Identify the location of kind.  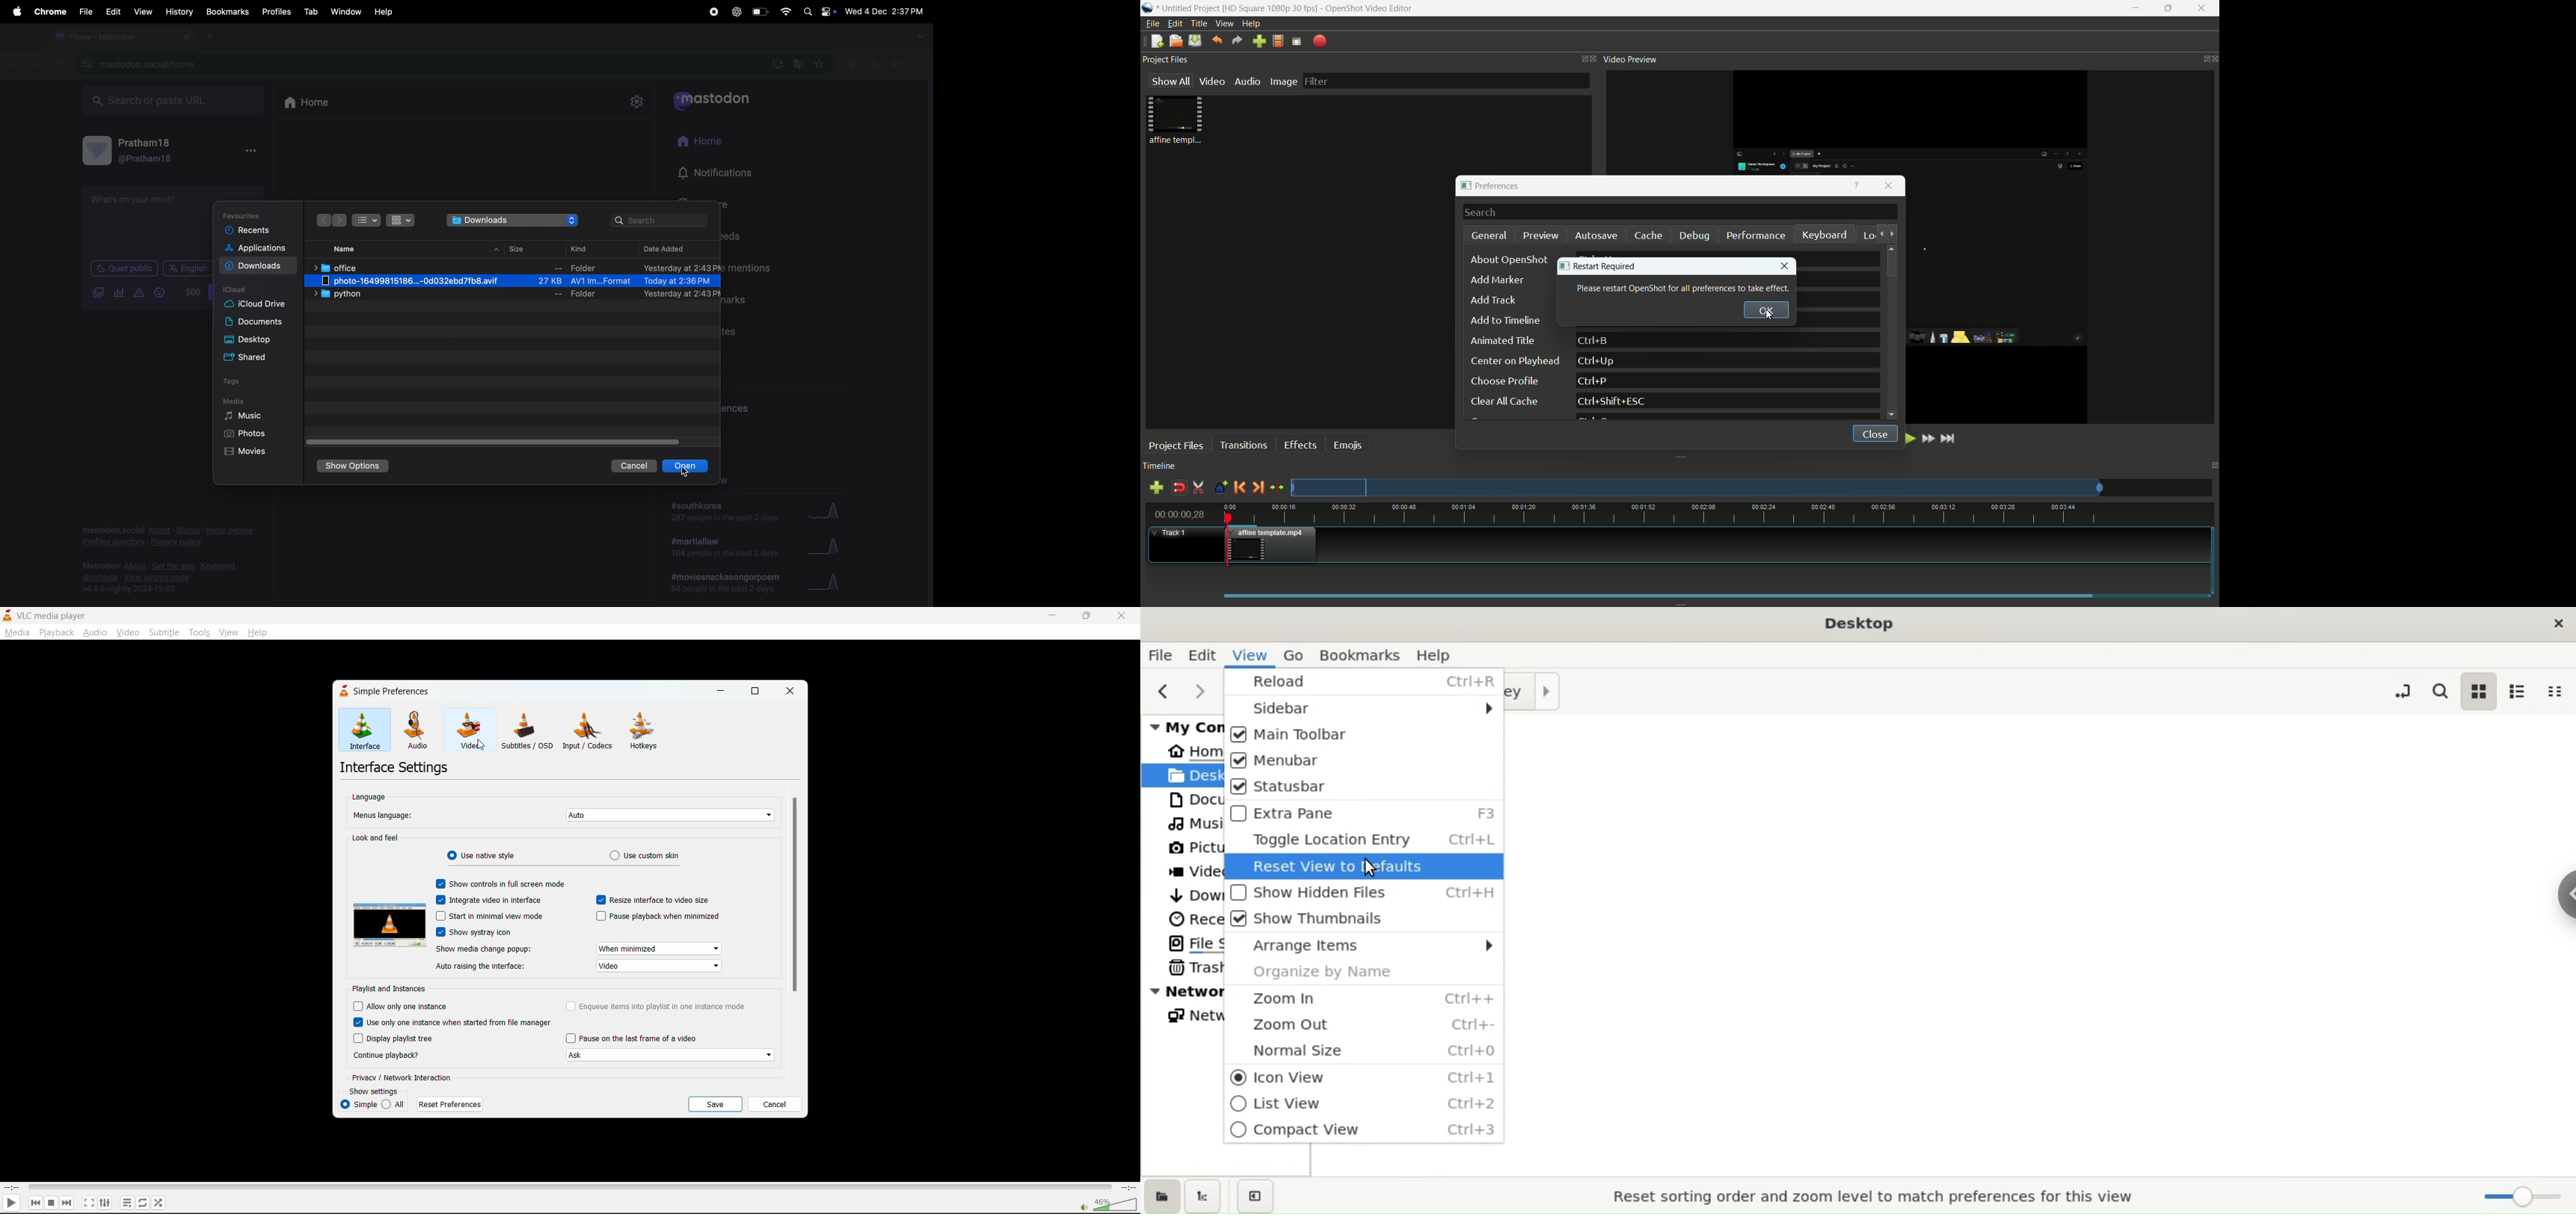
(587, 248).